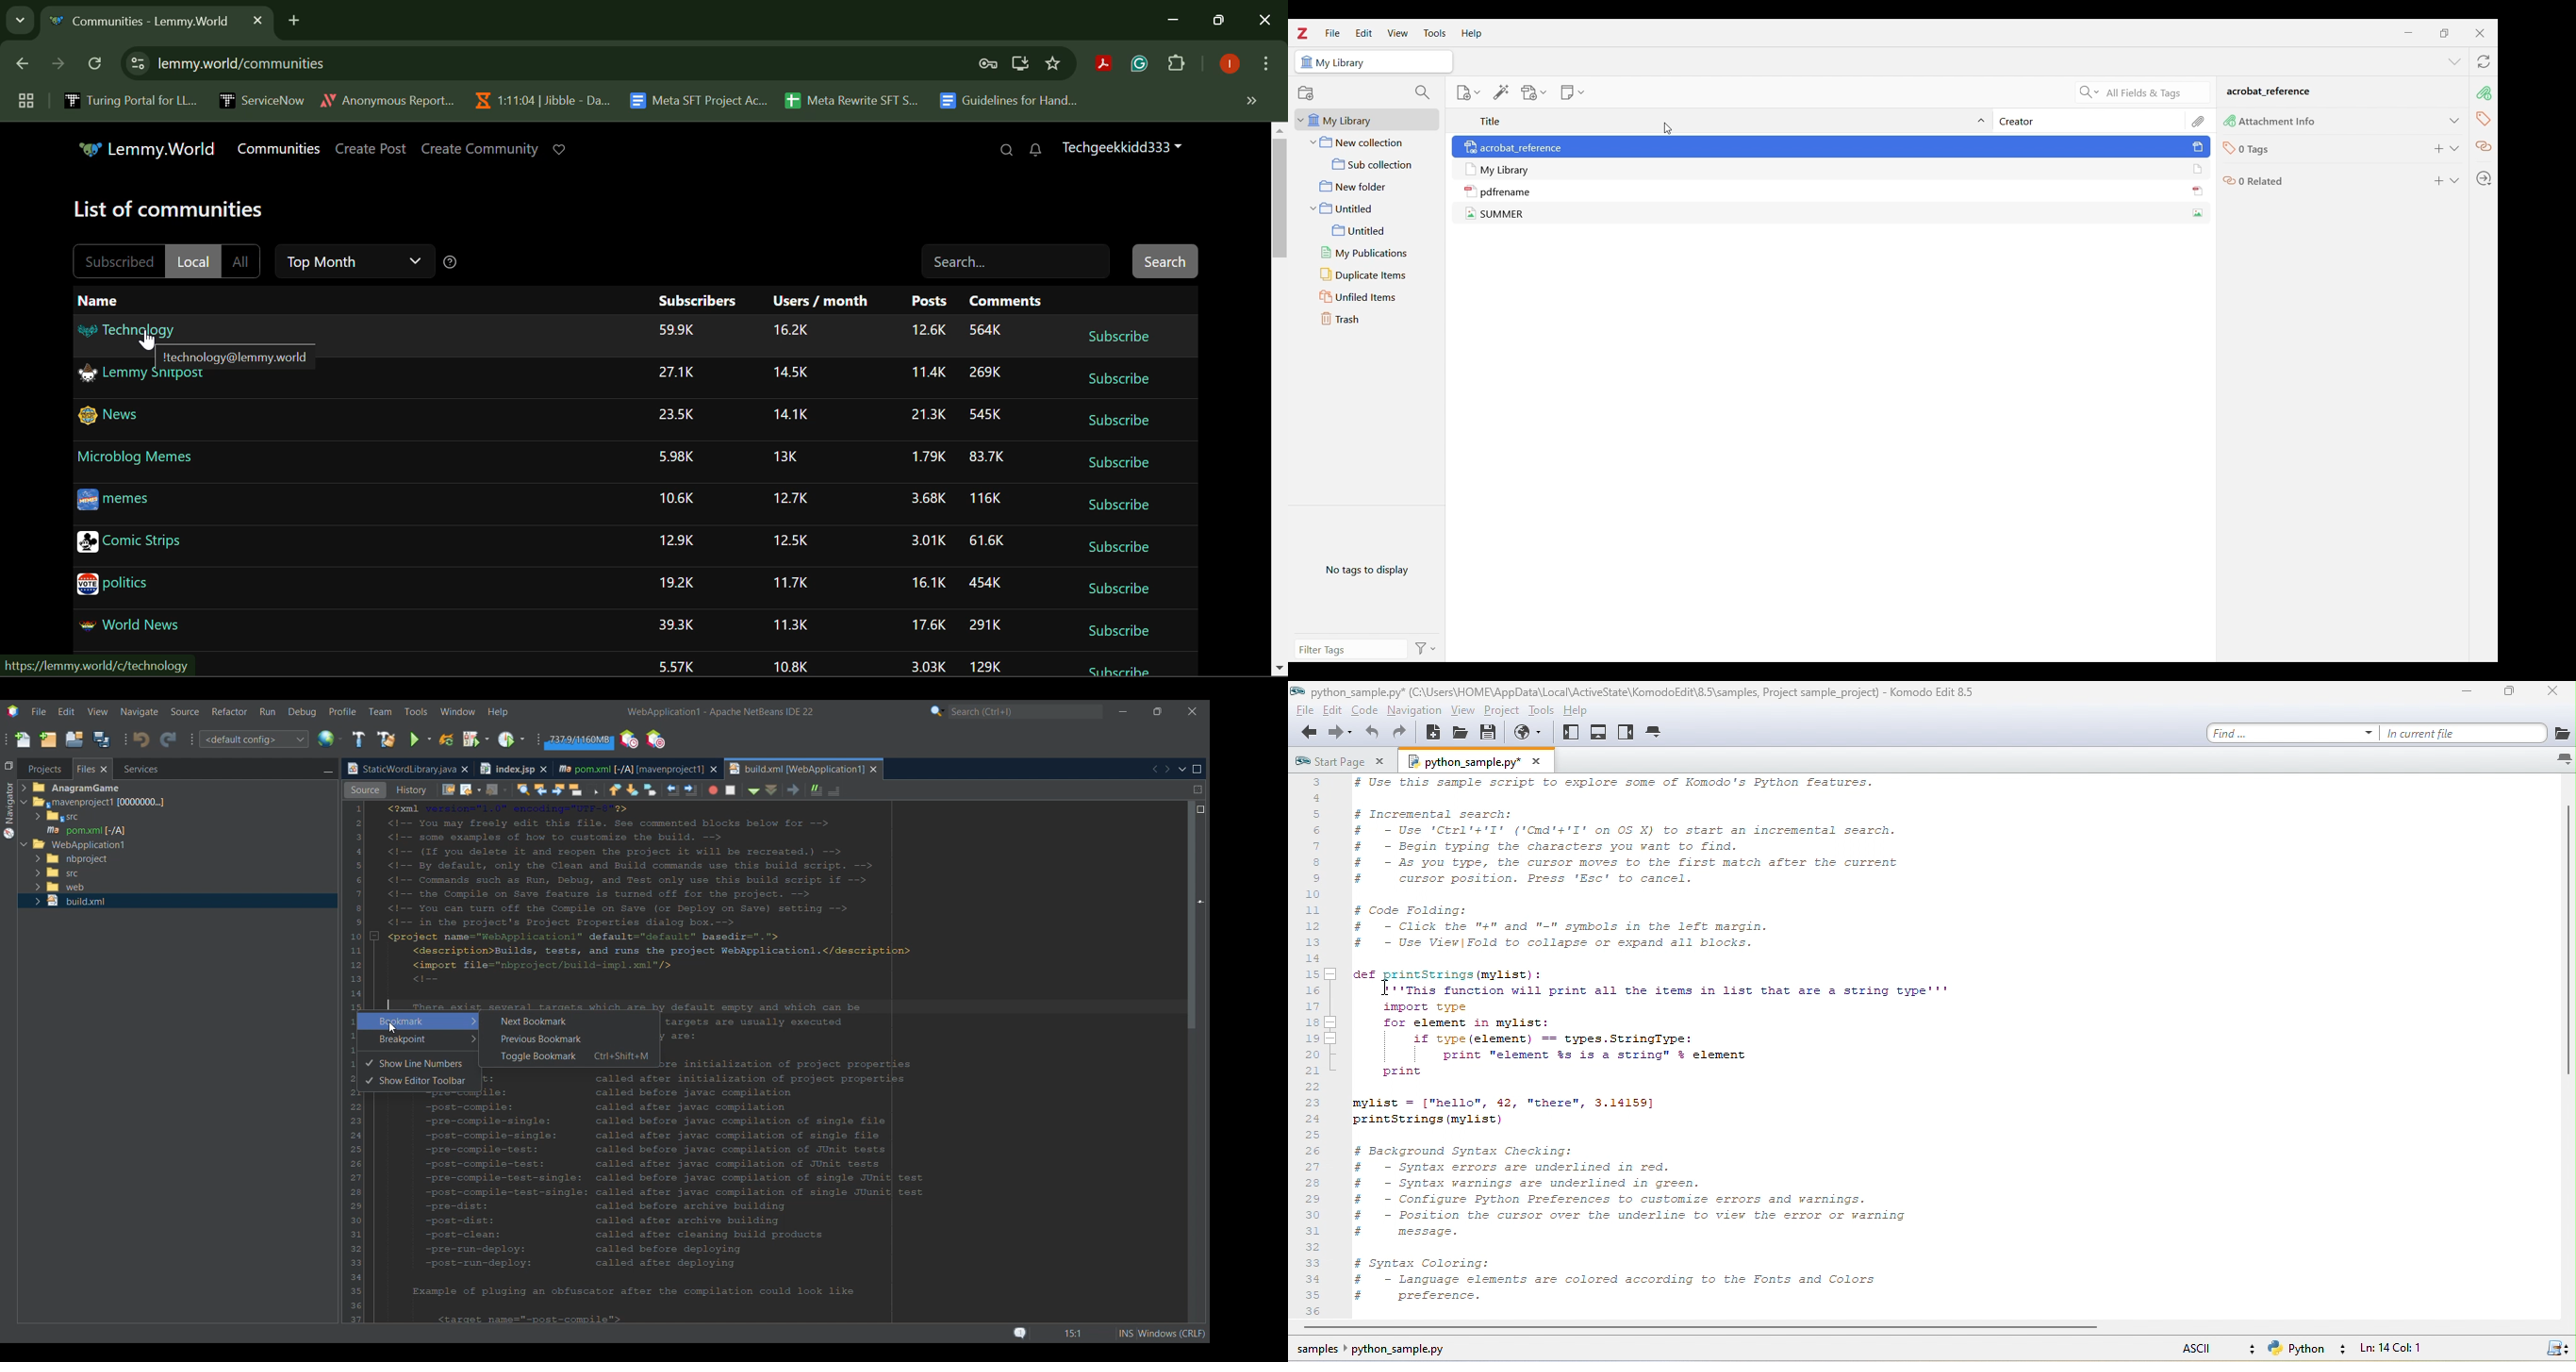  What do you see at coordinates (1305, 93) in the screenshot?
I see `Add new collection` at bounding box center [1305, 93].